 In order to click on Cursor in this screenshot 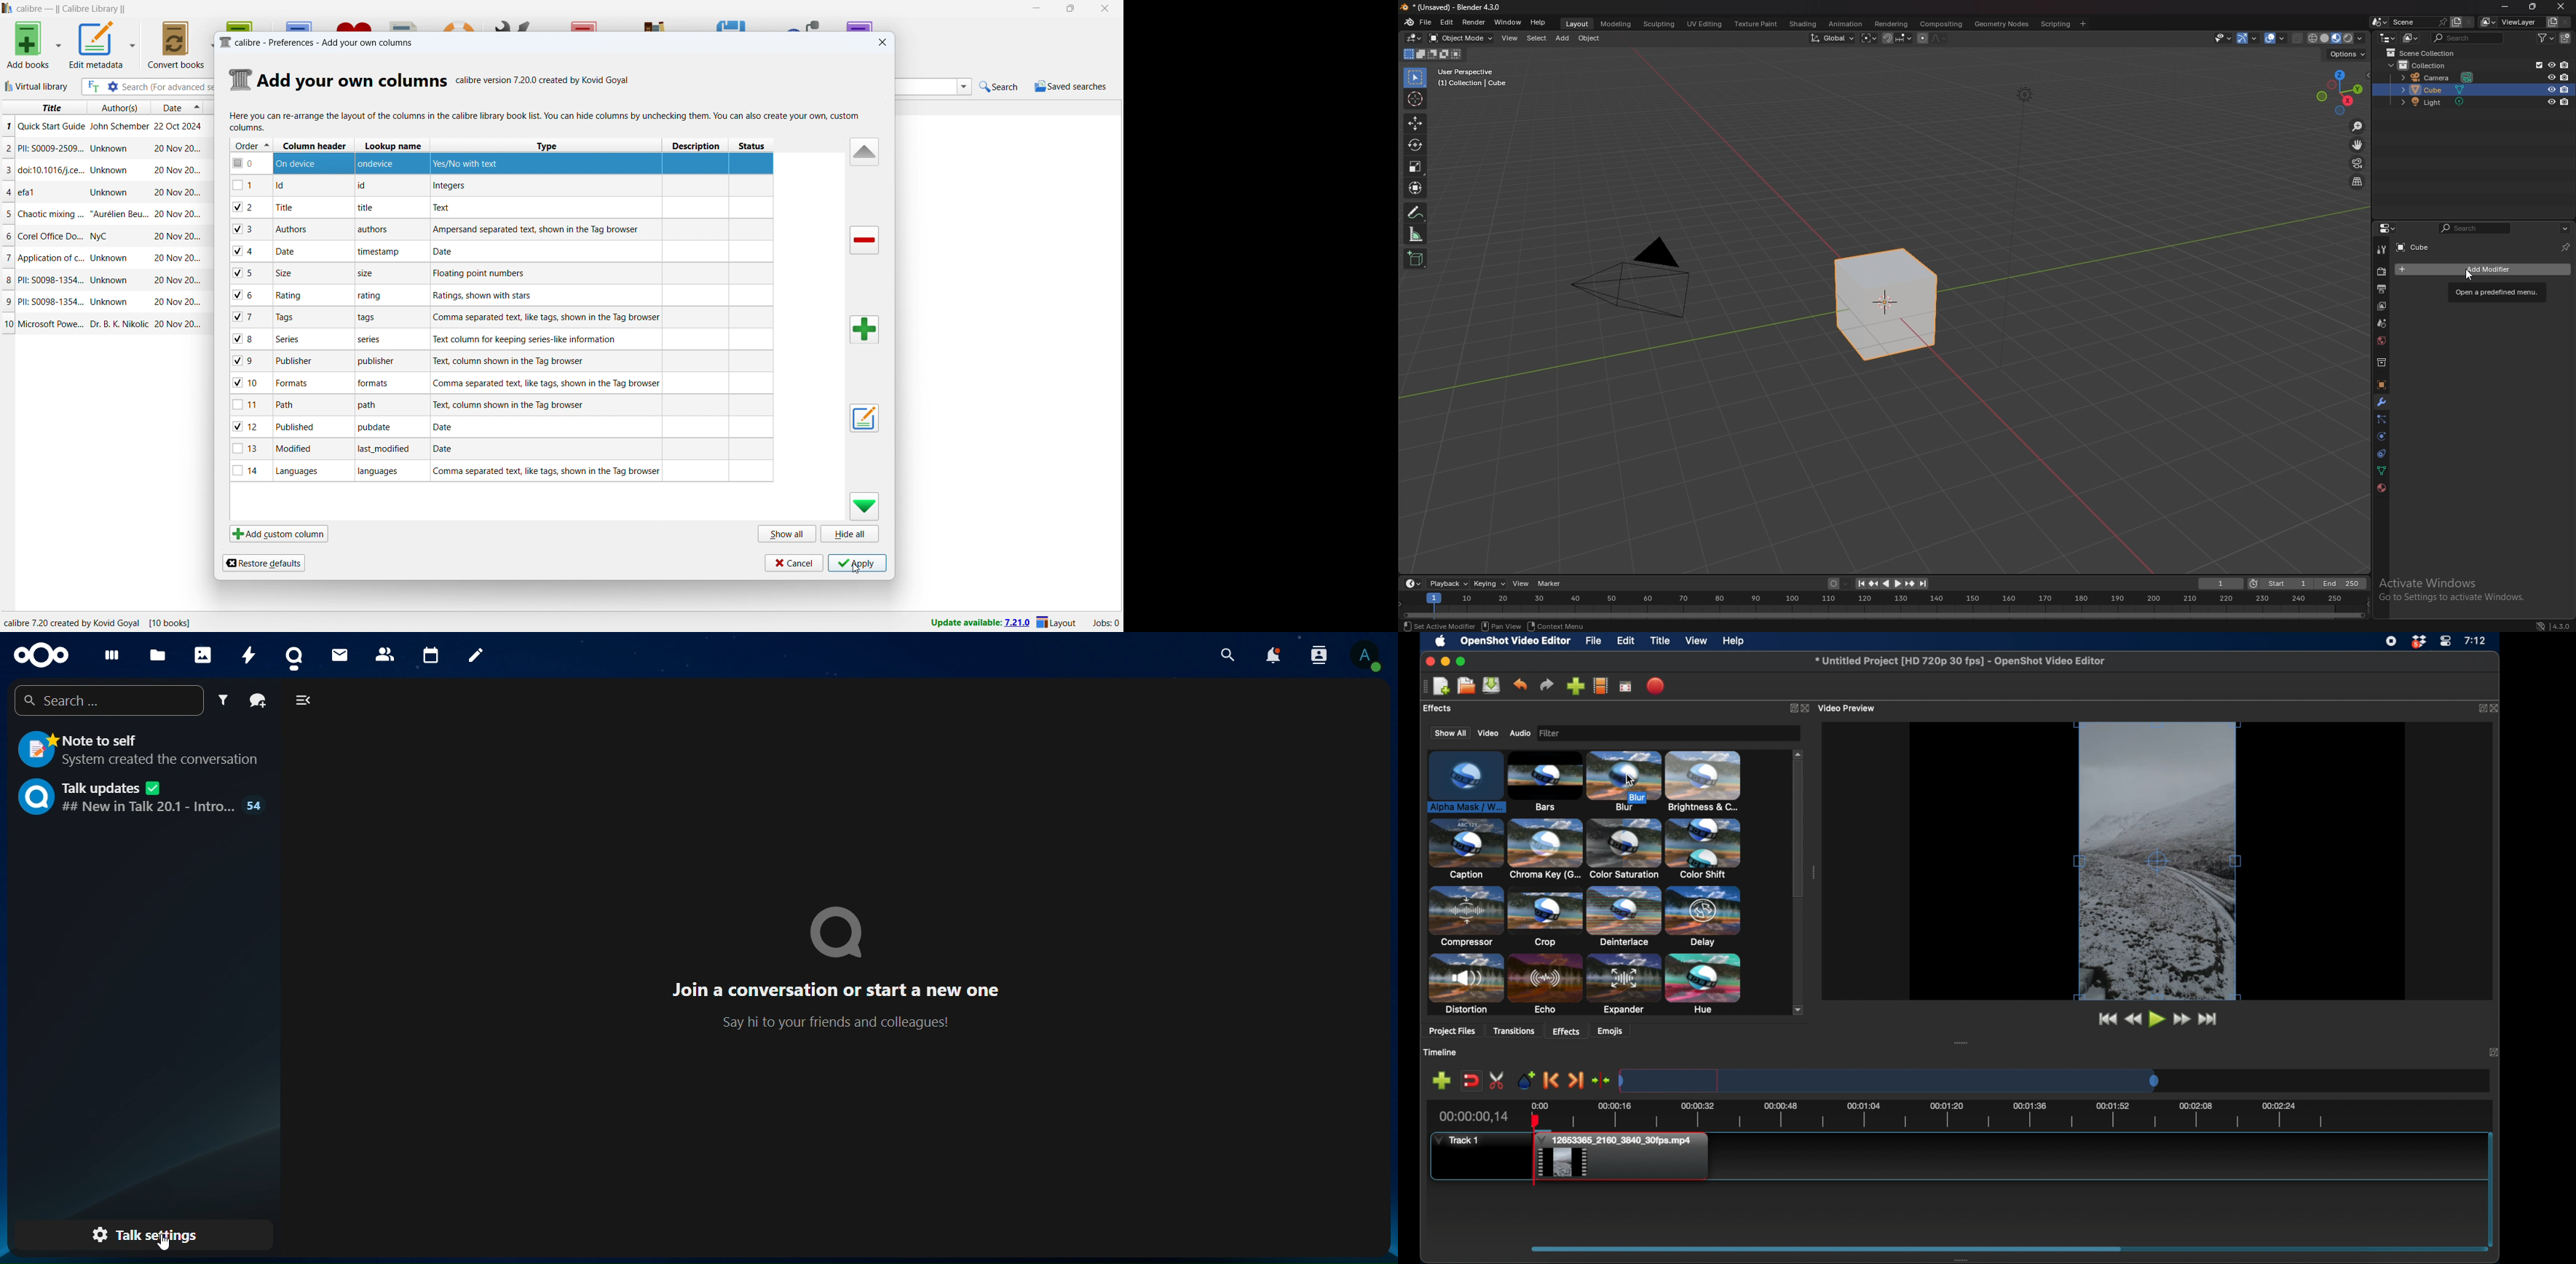, I will do `click(1630, 780)`.